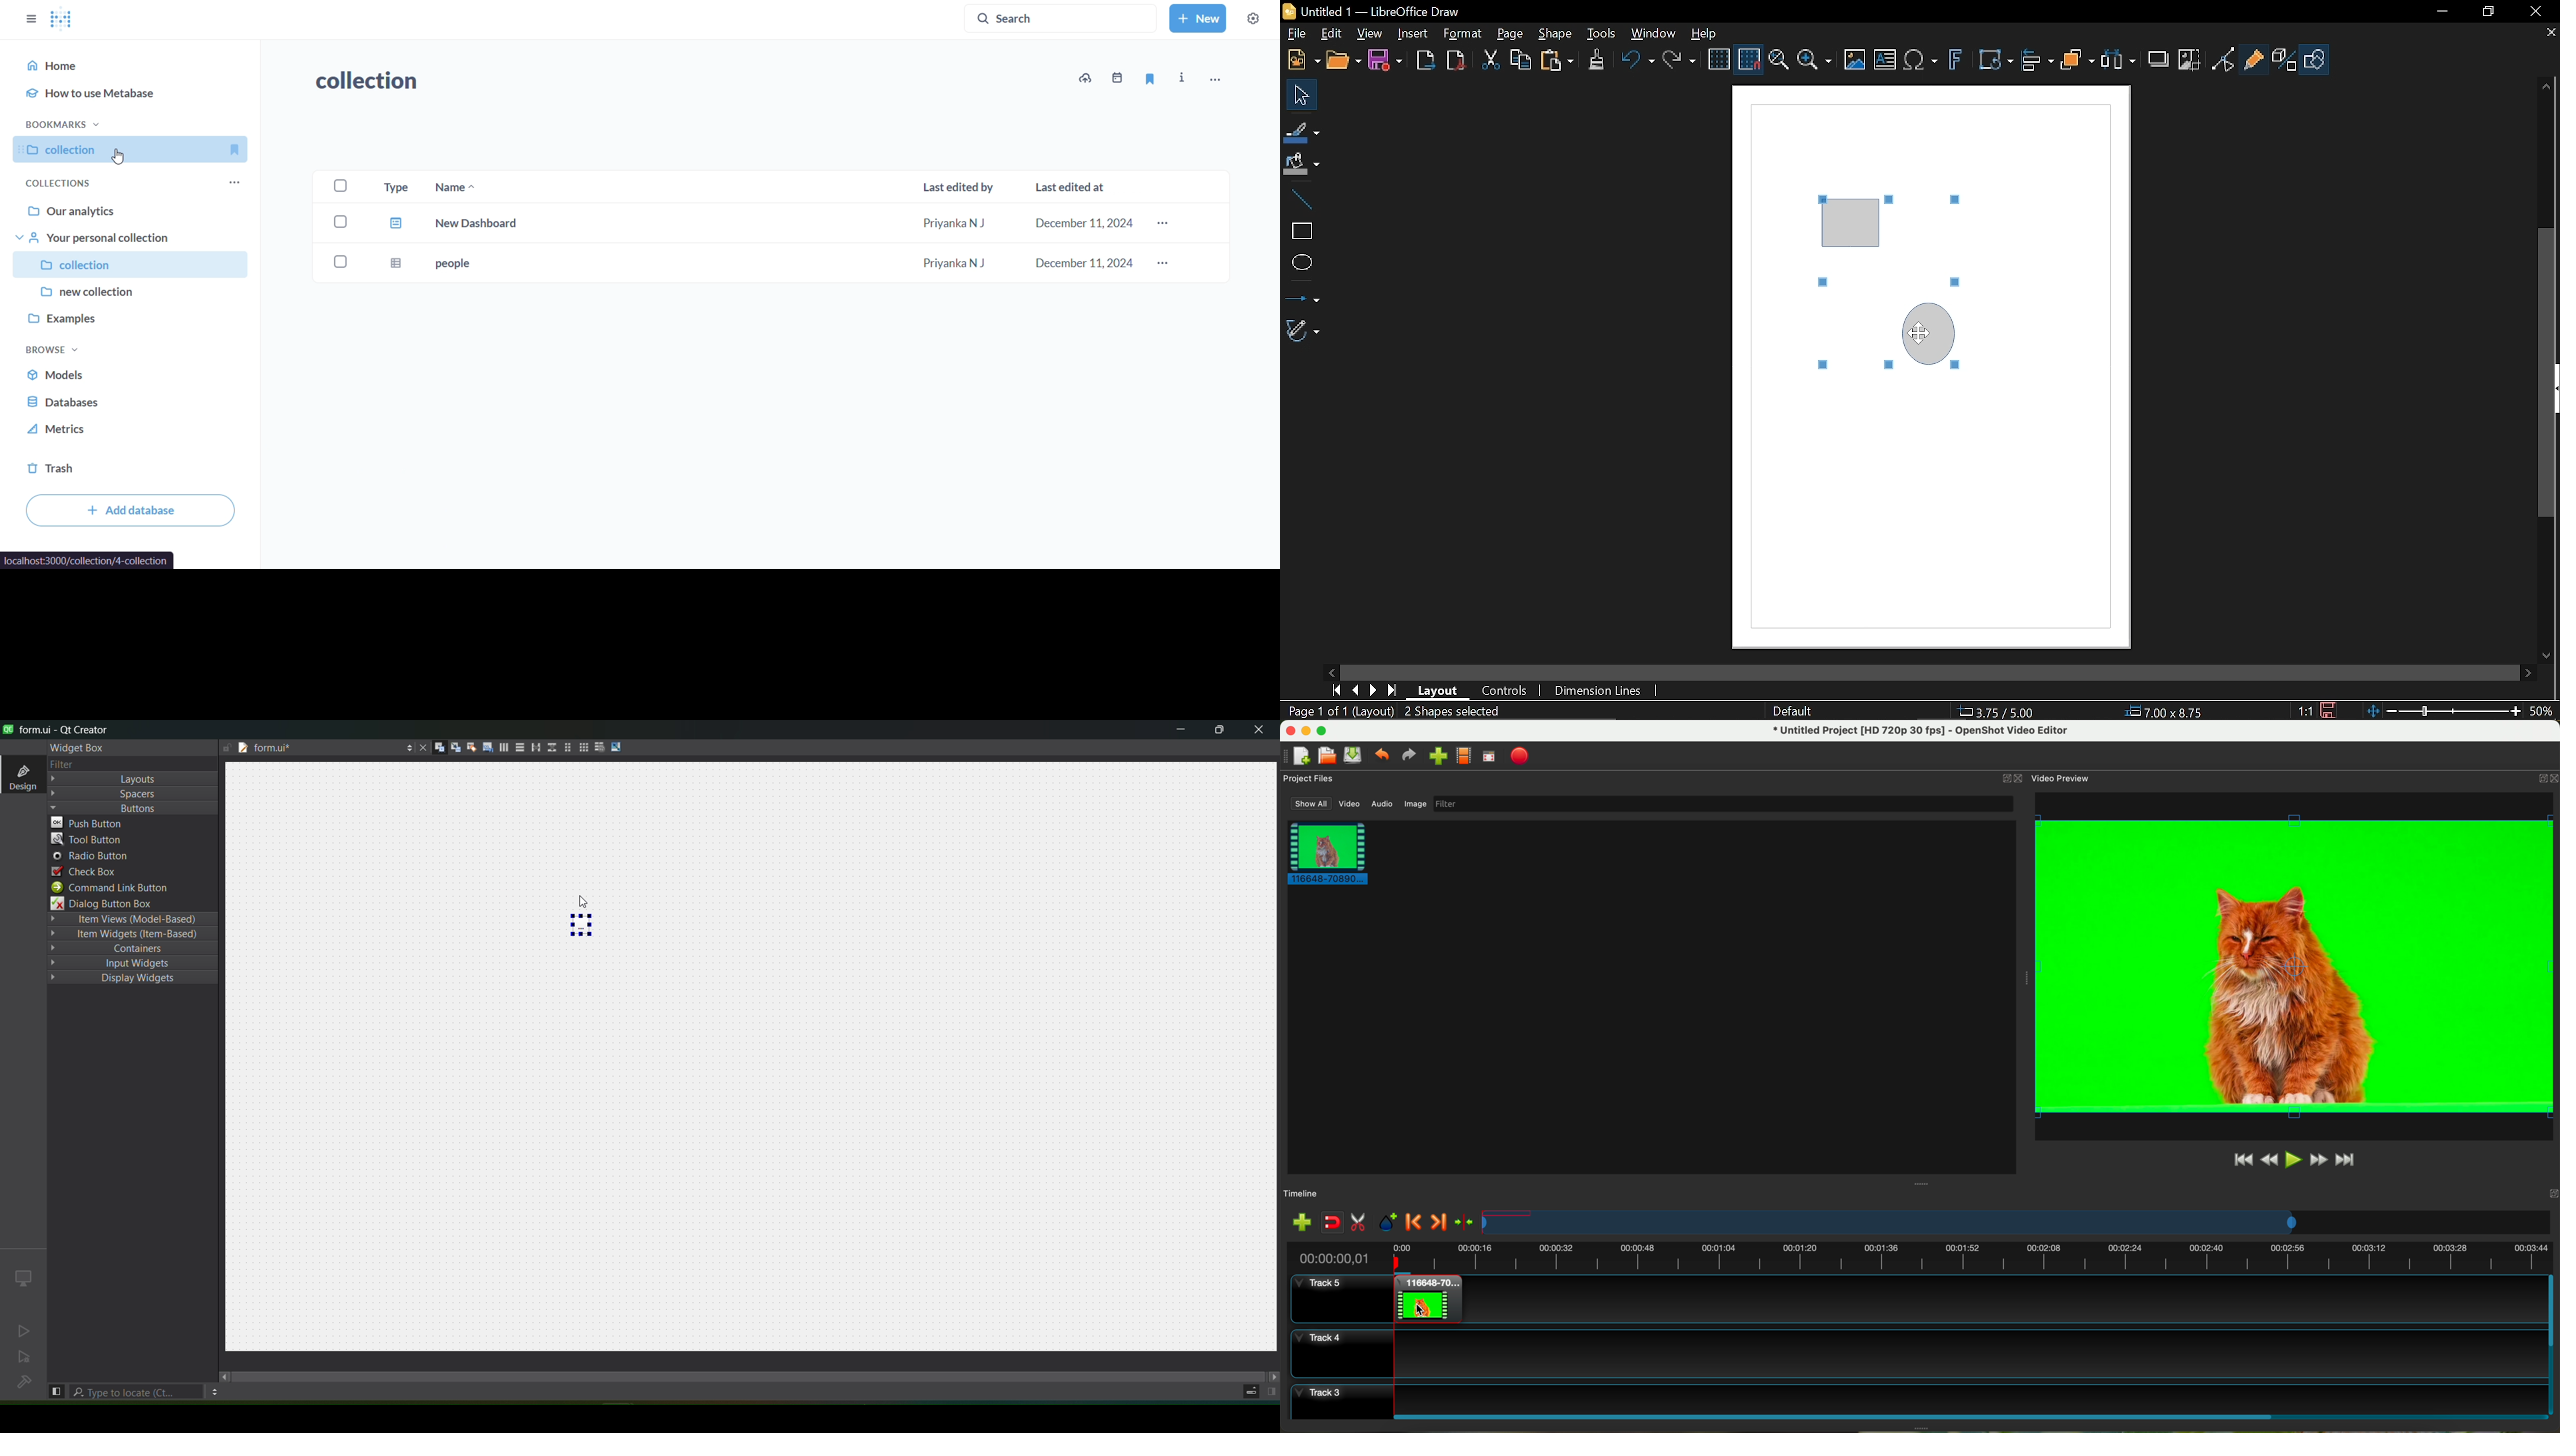 Image resolution: width=2576 pixels, height=1456 pixels. I want to click on Display grid, so click(1719, 59).